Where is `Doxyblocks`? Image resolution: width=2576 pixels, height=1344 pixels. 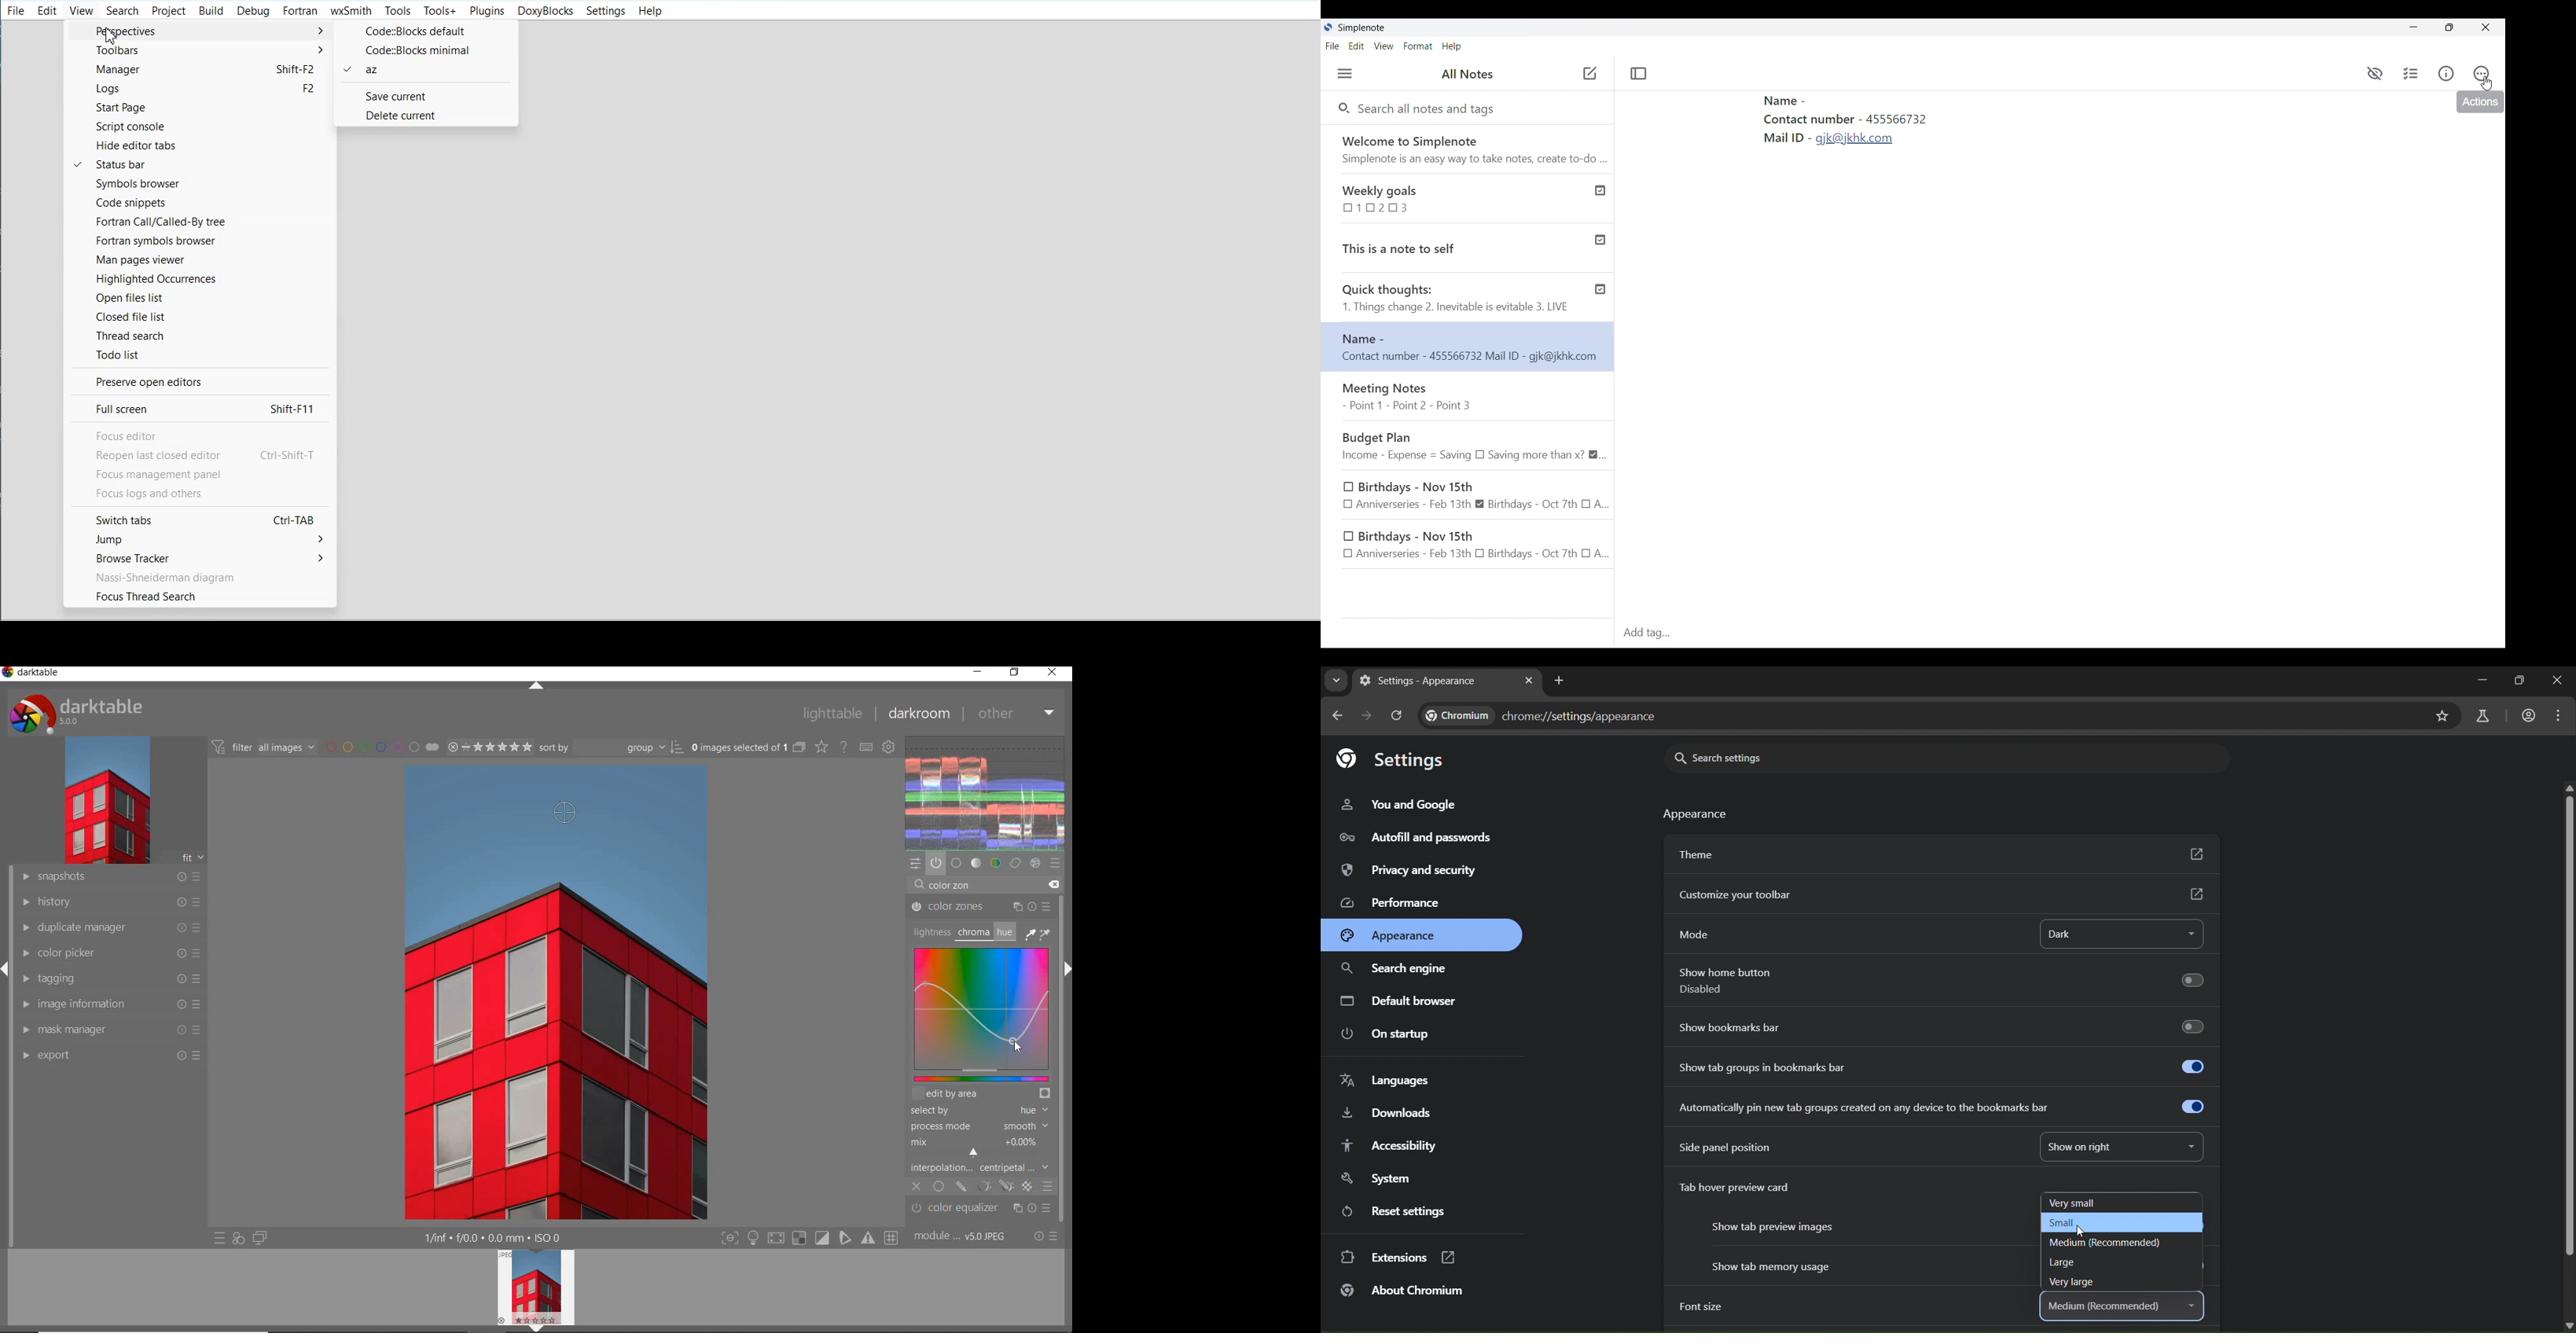
Doxyblocks is located at coordinates (545, 11).